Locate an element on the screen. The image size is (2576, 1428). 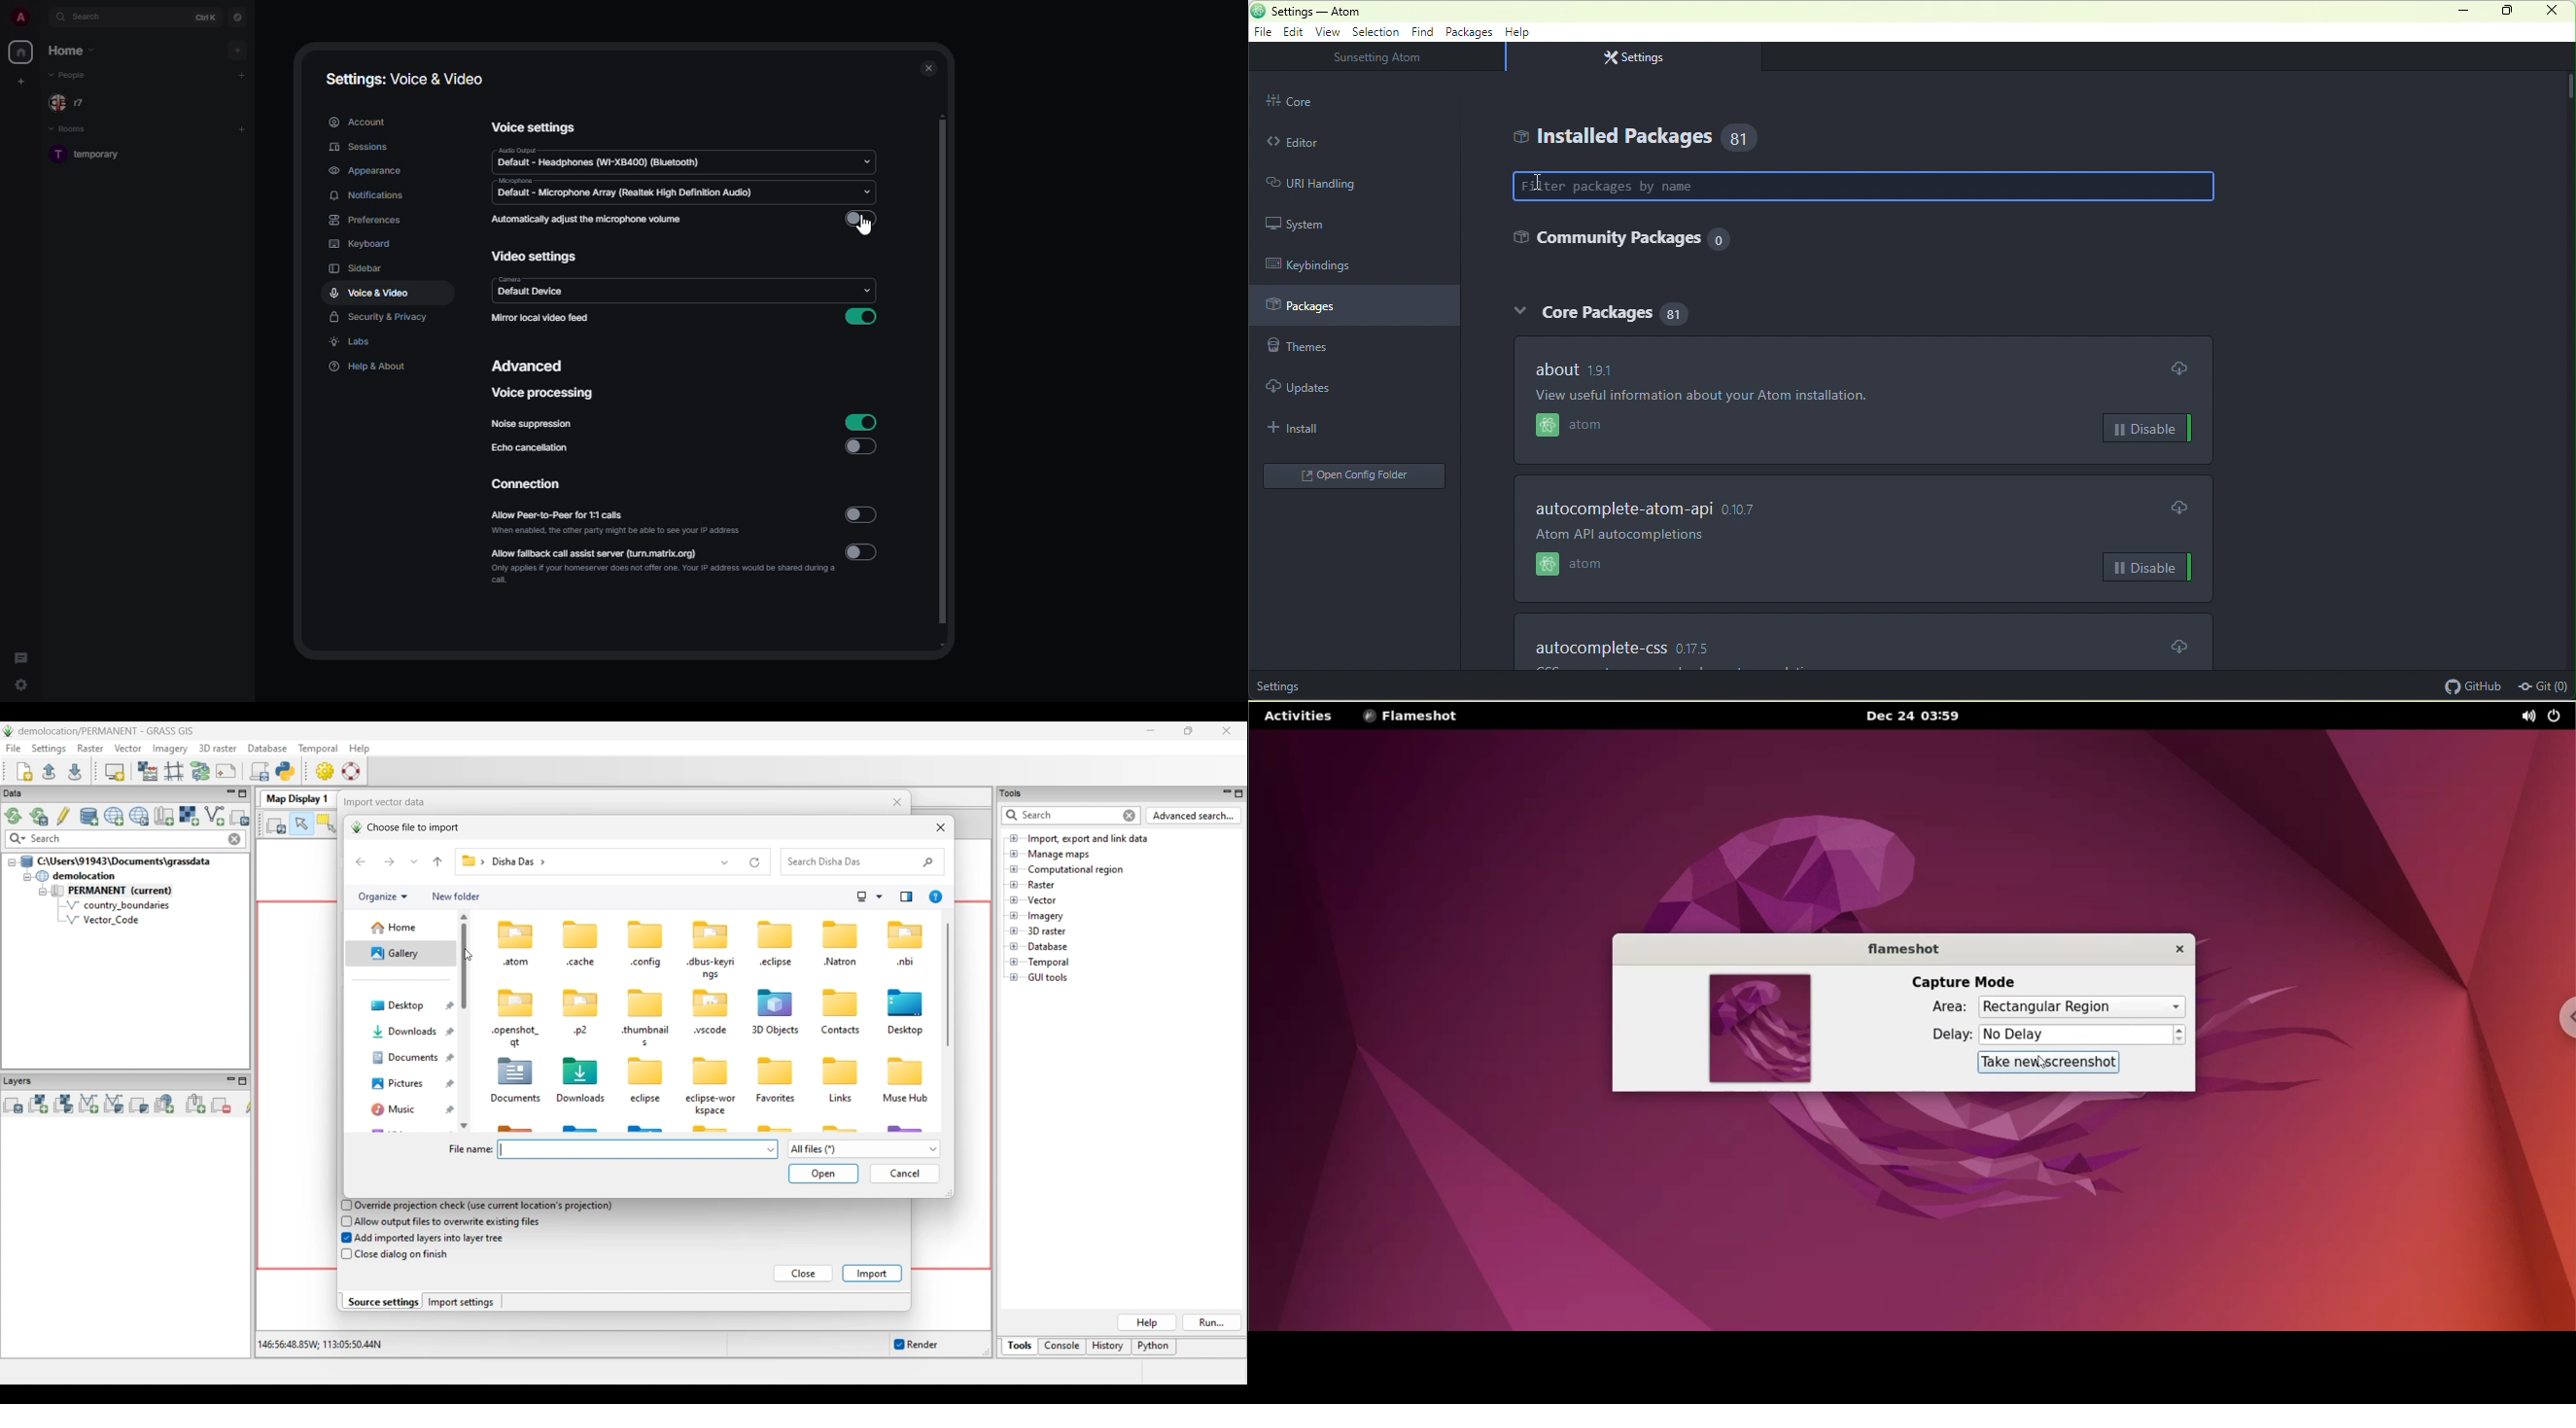
people is located at coordinates (72, 76).